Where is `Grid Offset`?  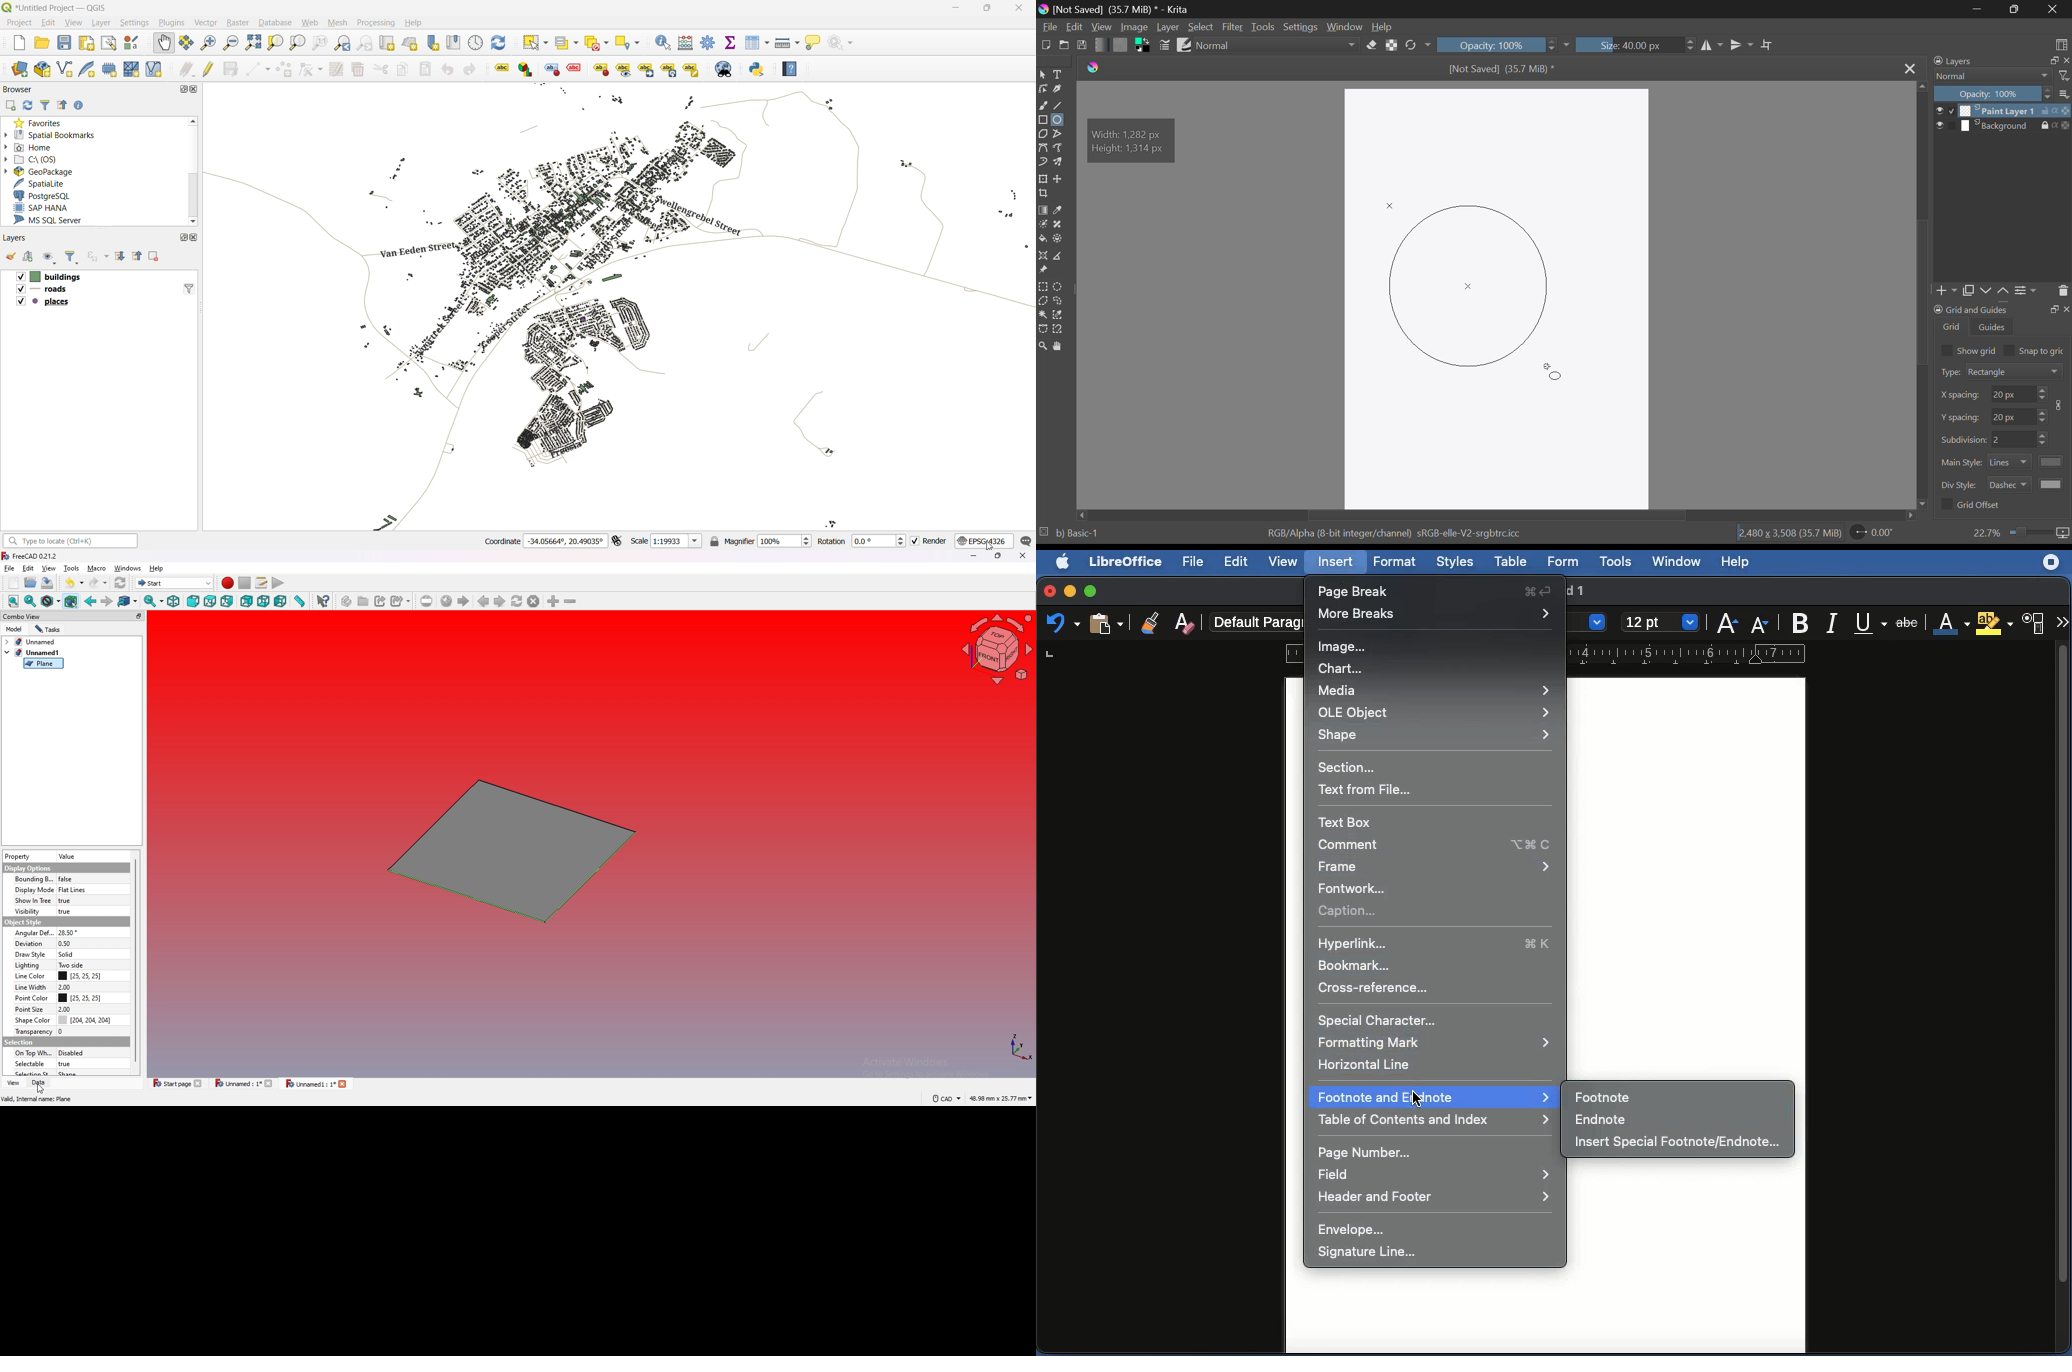 Grid Offset is located at coordinates (1973, 507).